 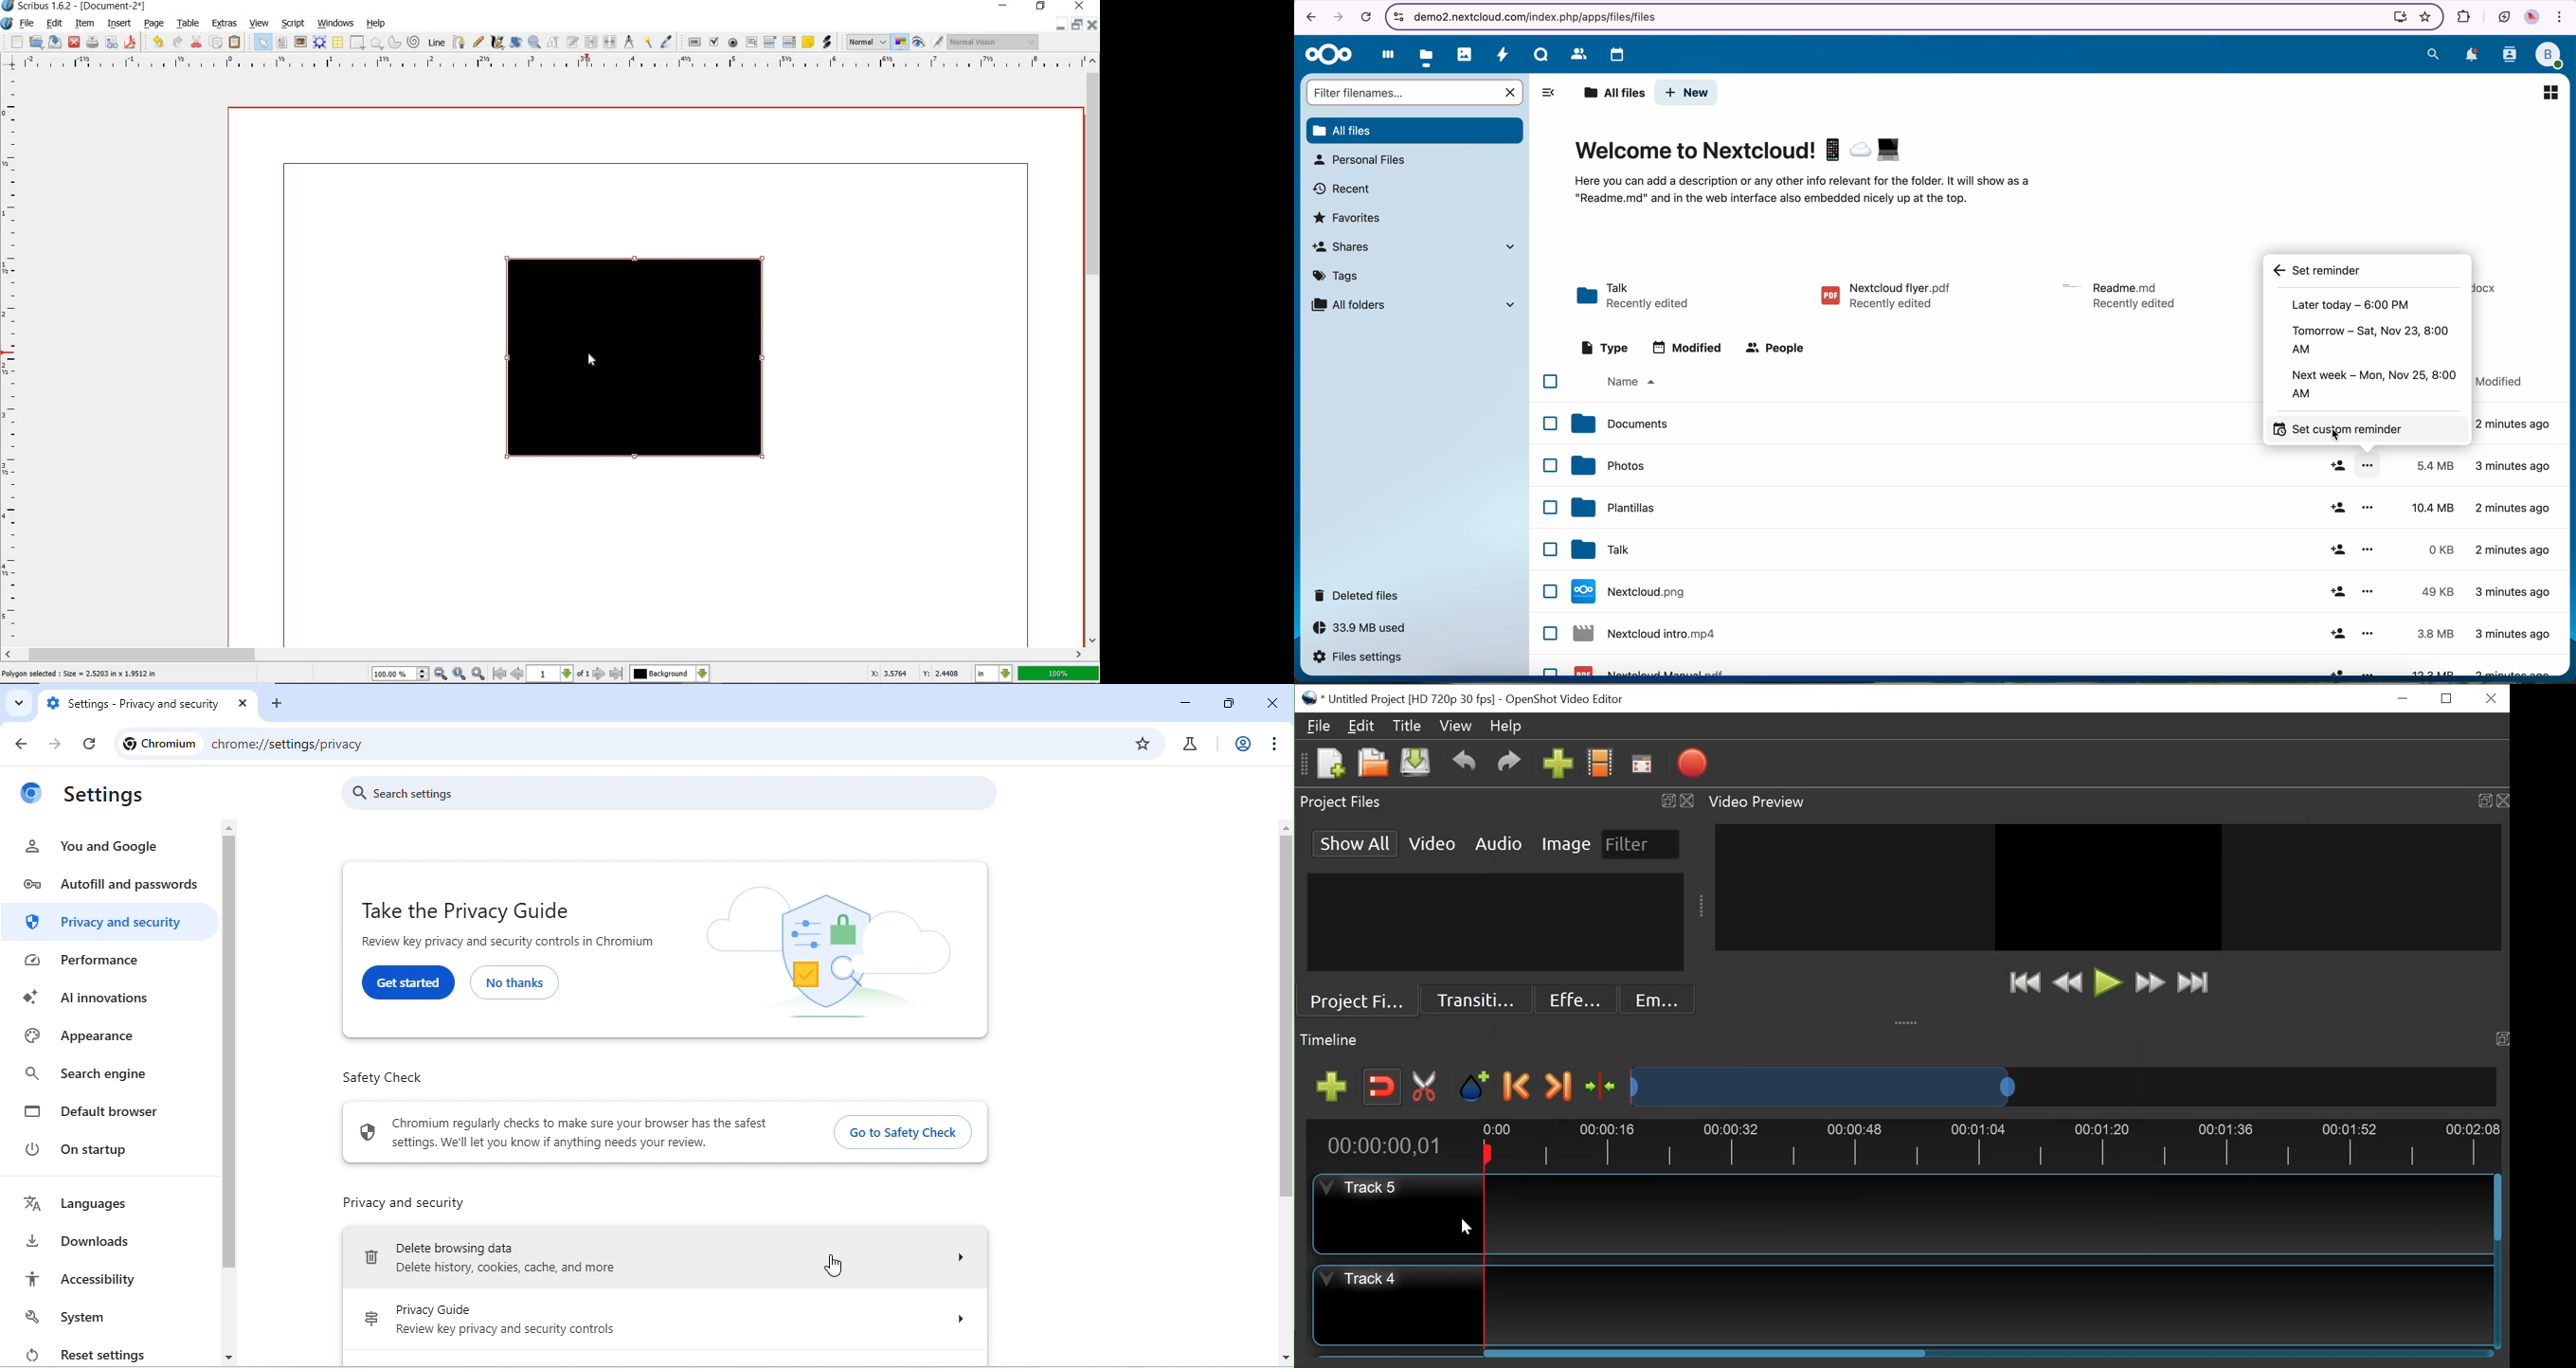 What do you see at coordinates (2370, 509) in the screenshot?
I see `more options` at bounding box center [2370, 509].